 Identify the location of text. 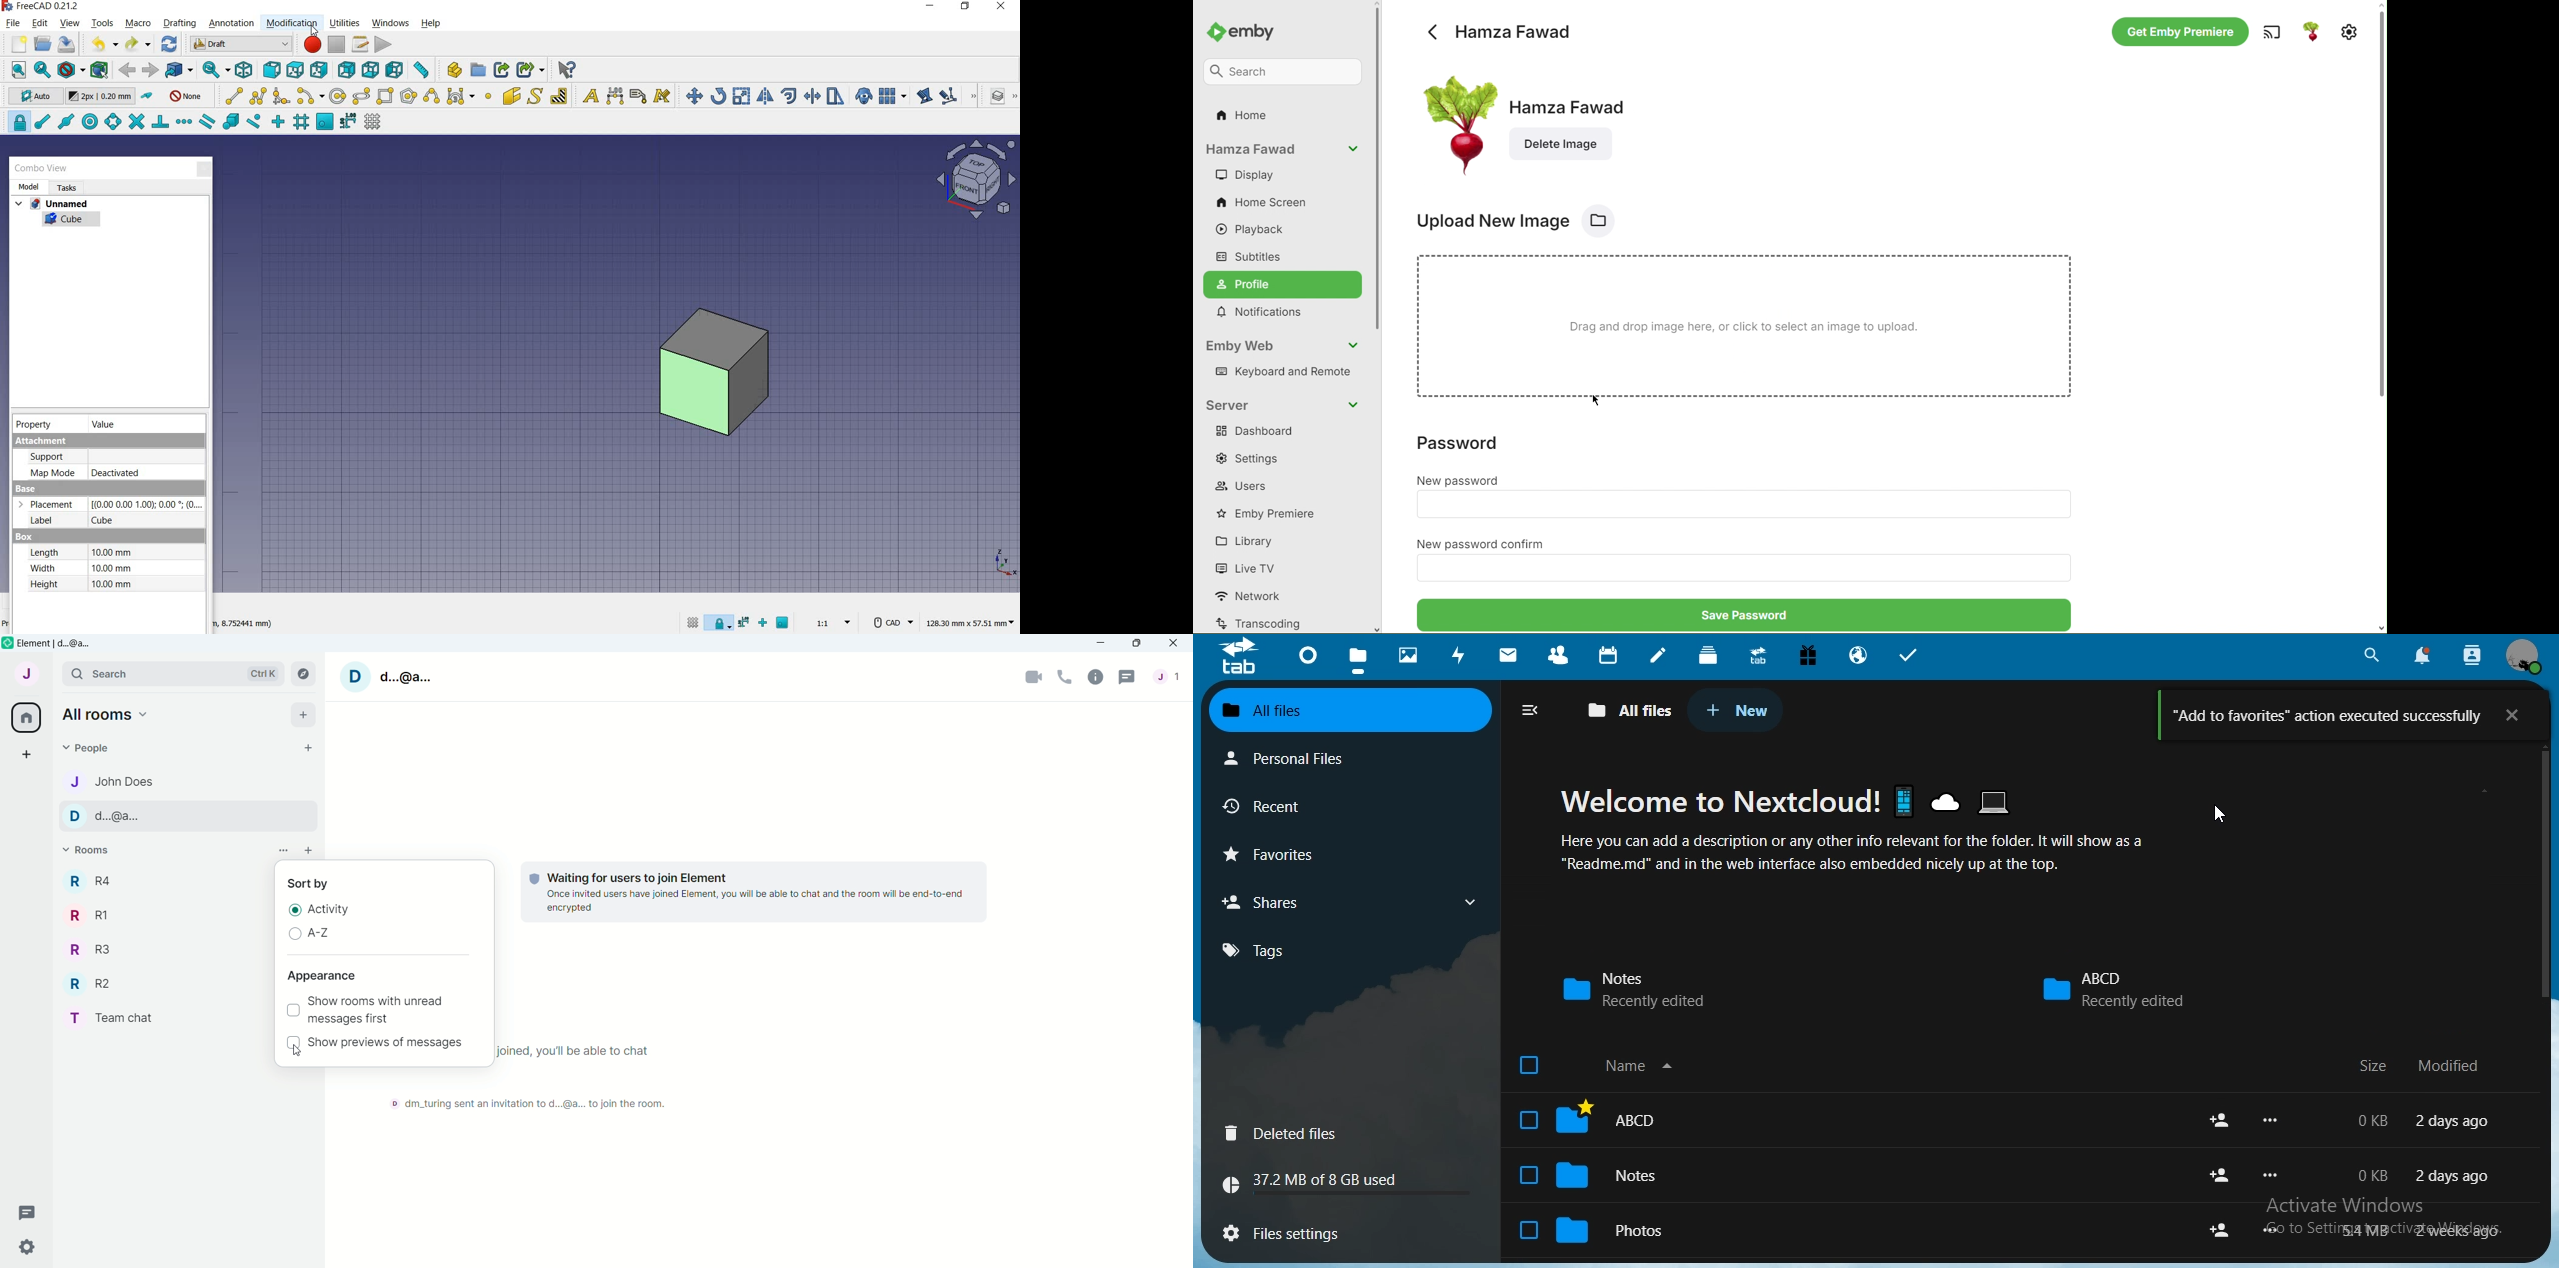
(2426, 1174).